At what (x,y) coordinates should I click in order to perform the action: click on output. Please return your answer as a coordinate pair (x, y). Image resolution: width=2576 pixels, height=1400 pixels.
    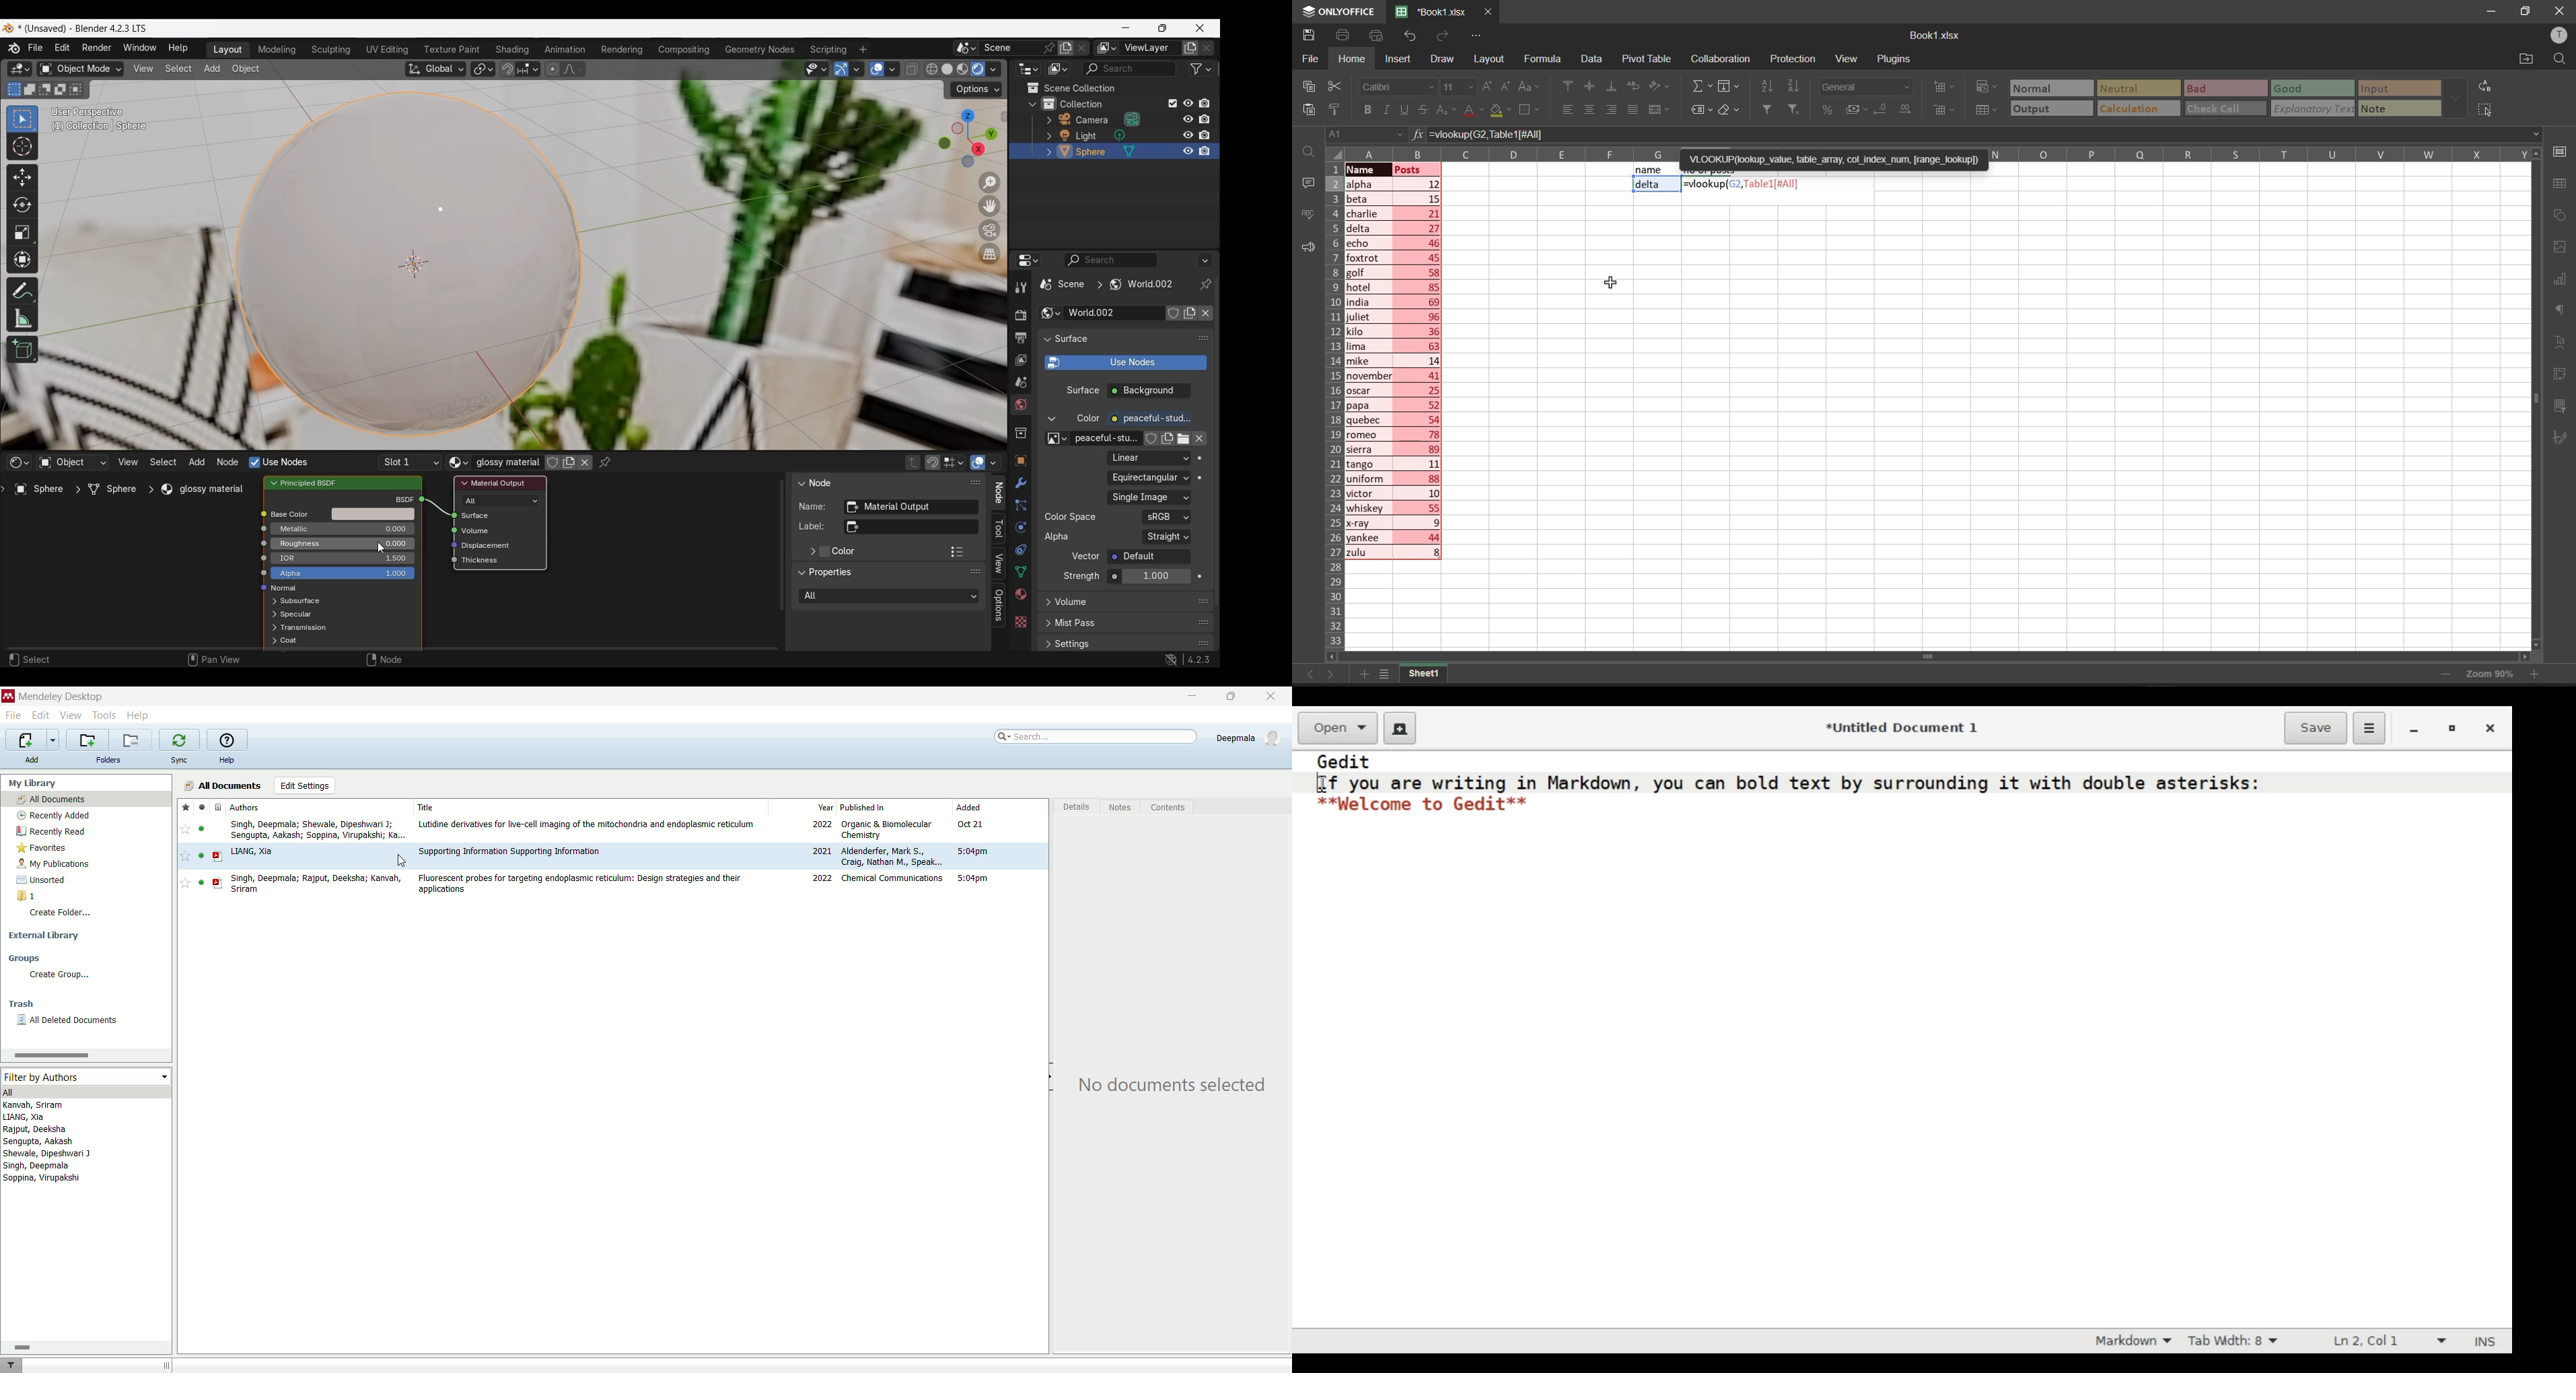
    Looking at the image, I should click on (2037, 109).